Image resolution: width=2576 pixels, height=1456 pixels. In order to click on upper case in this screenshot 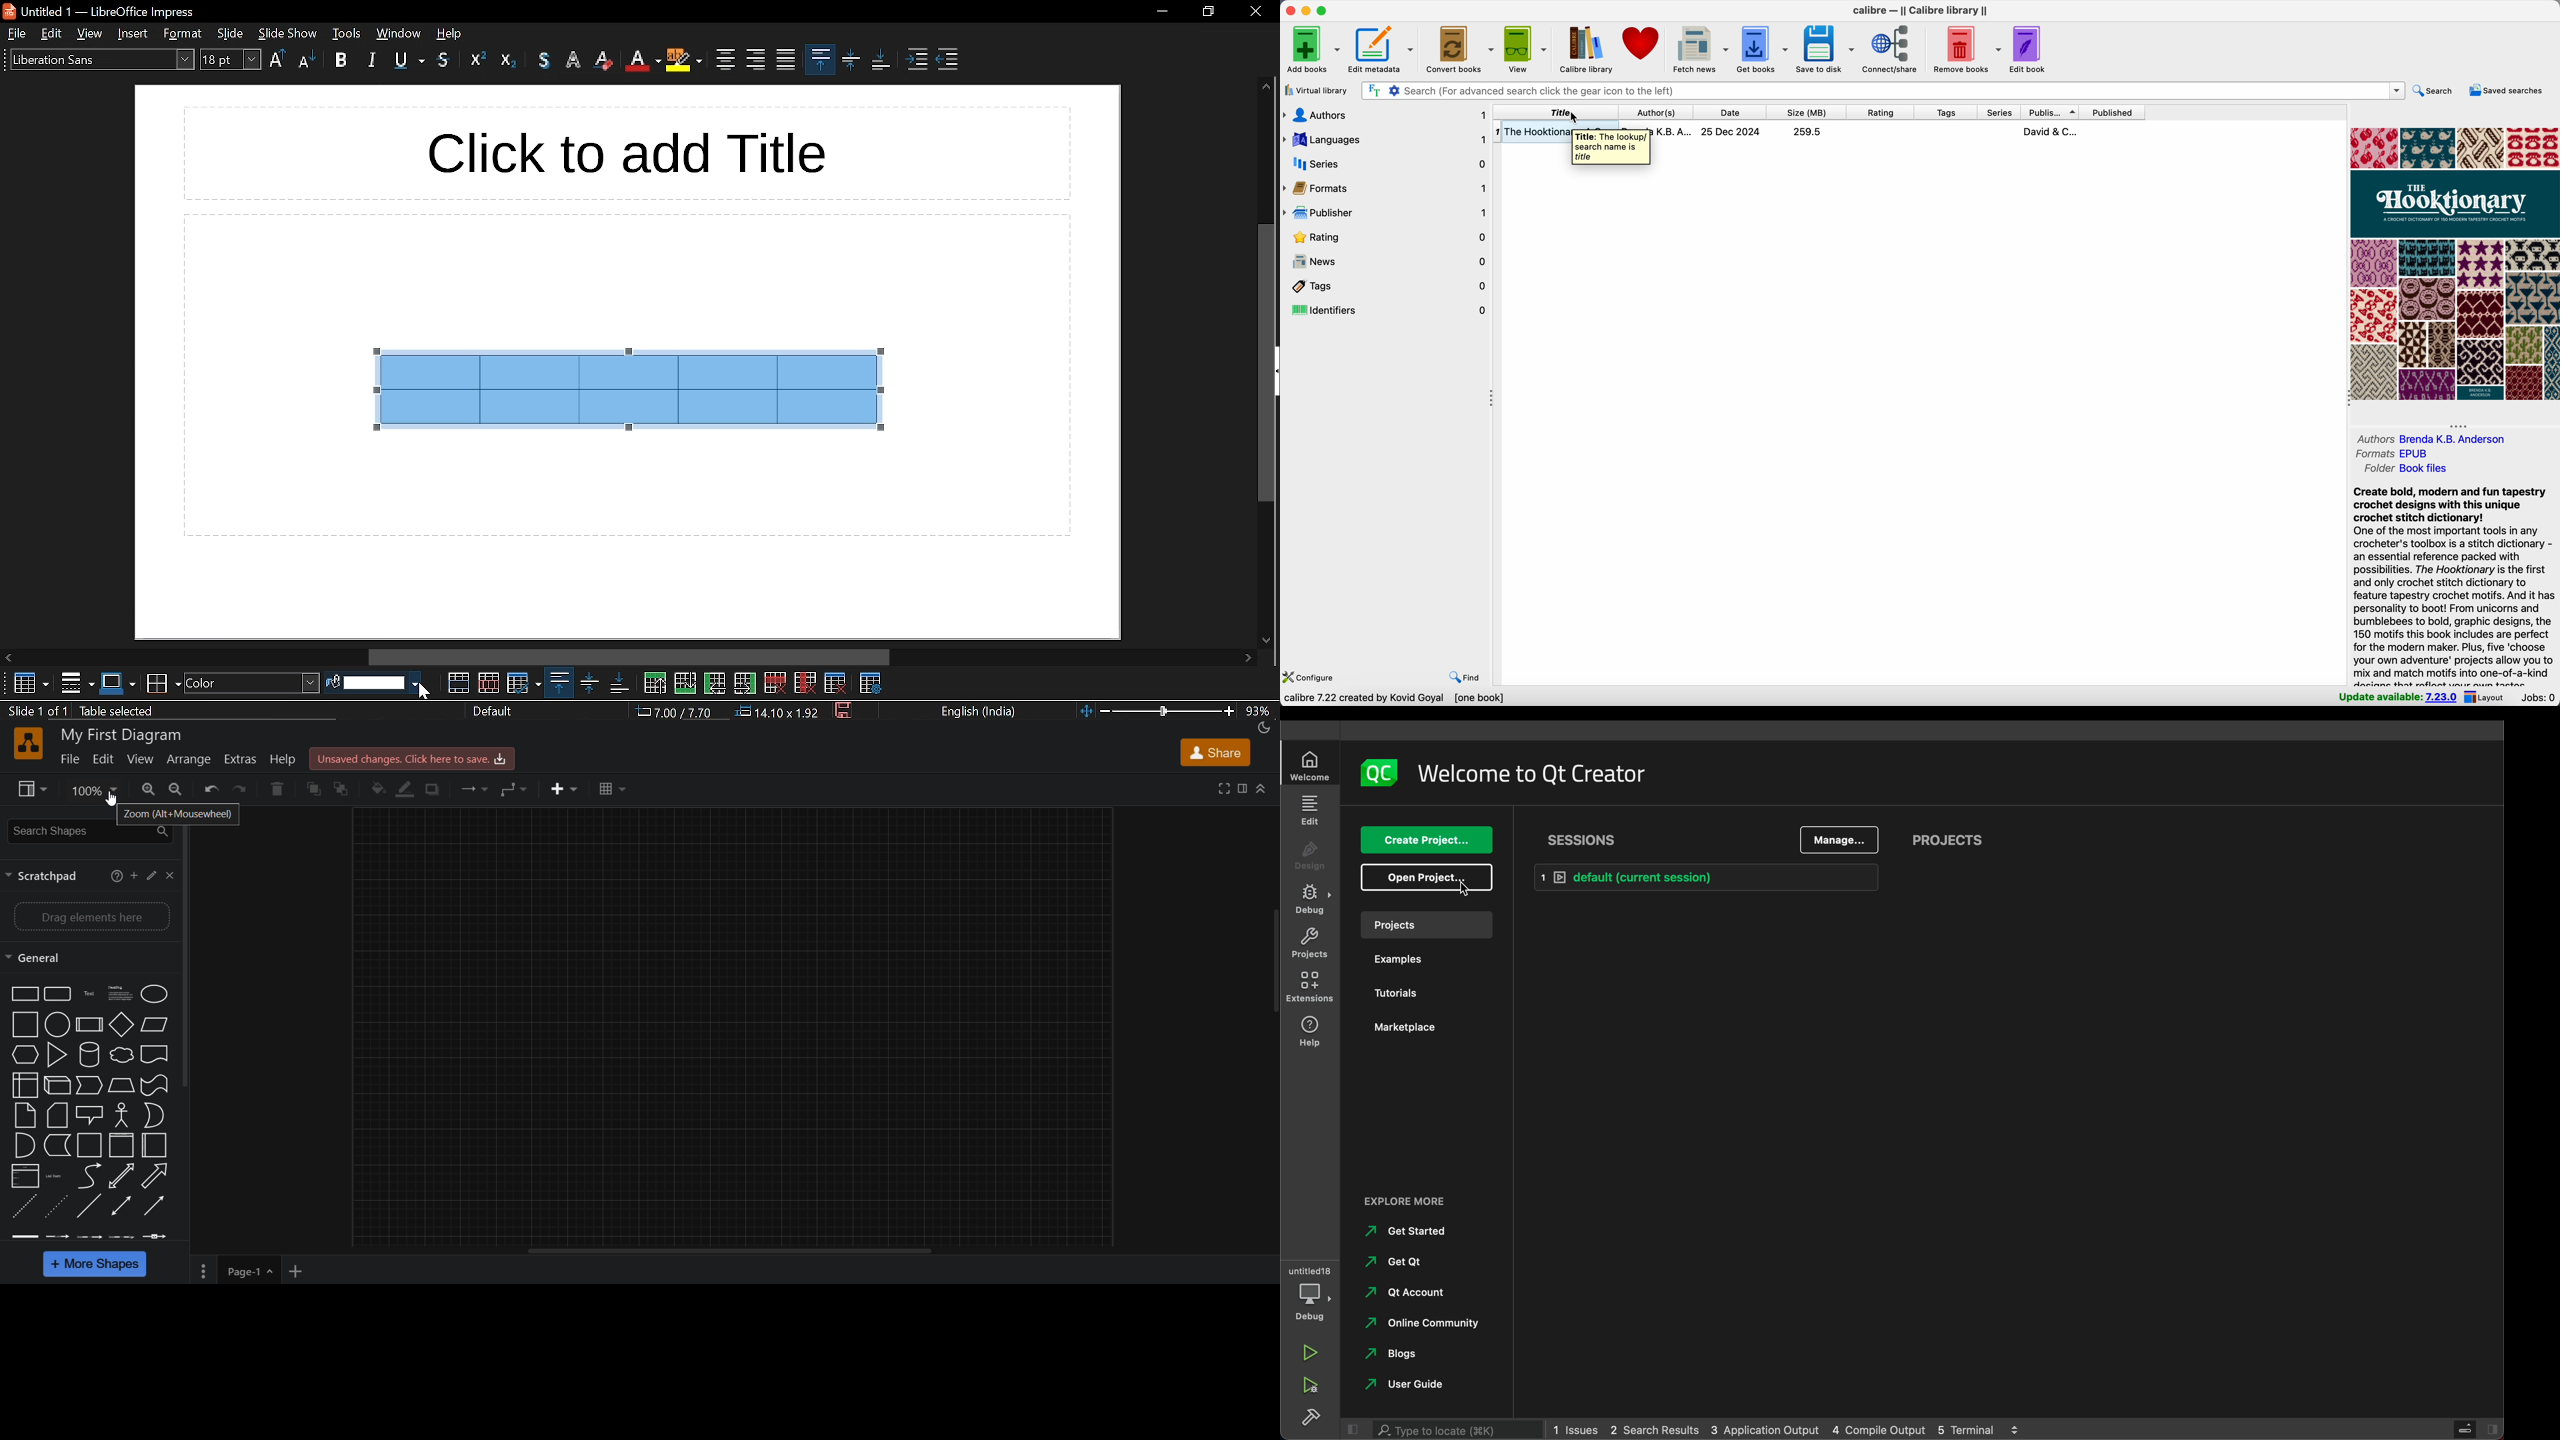, I will do `click(277, 58)`.